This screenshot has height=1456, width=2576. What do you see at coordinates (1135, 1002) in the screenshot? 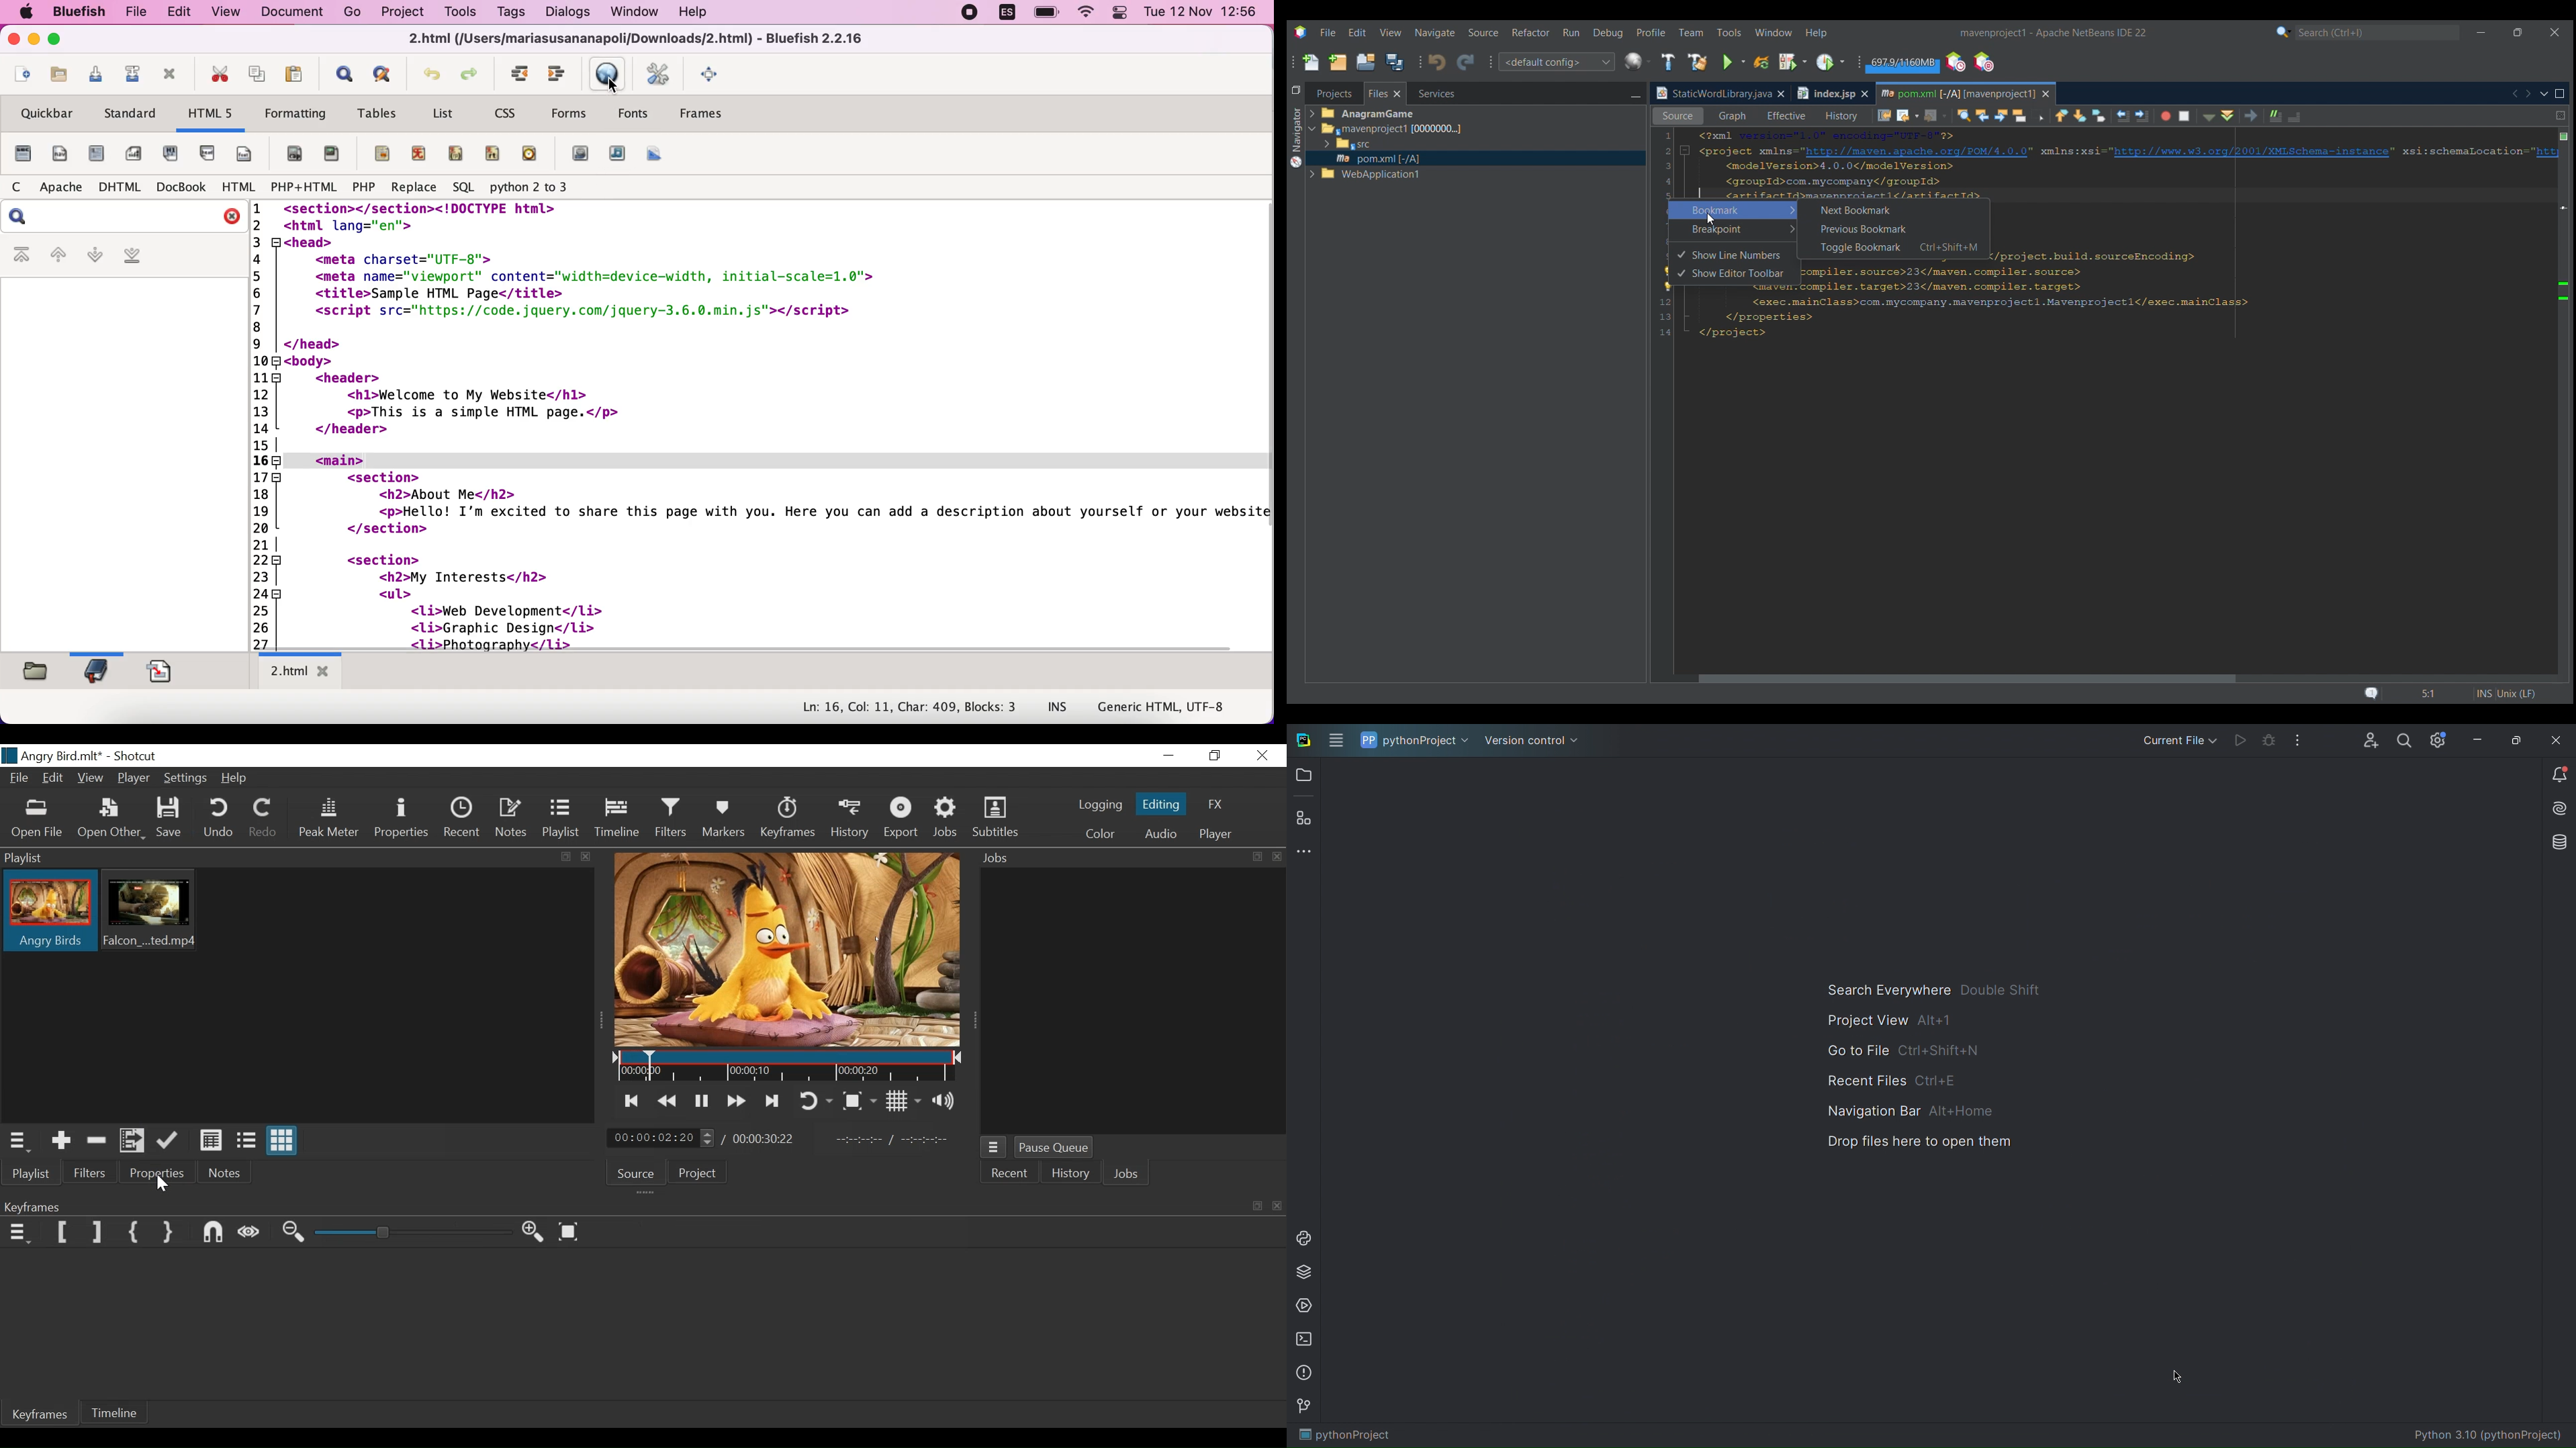
I see `Jobs Panel` at bounding box center [1135, 1002].